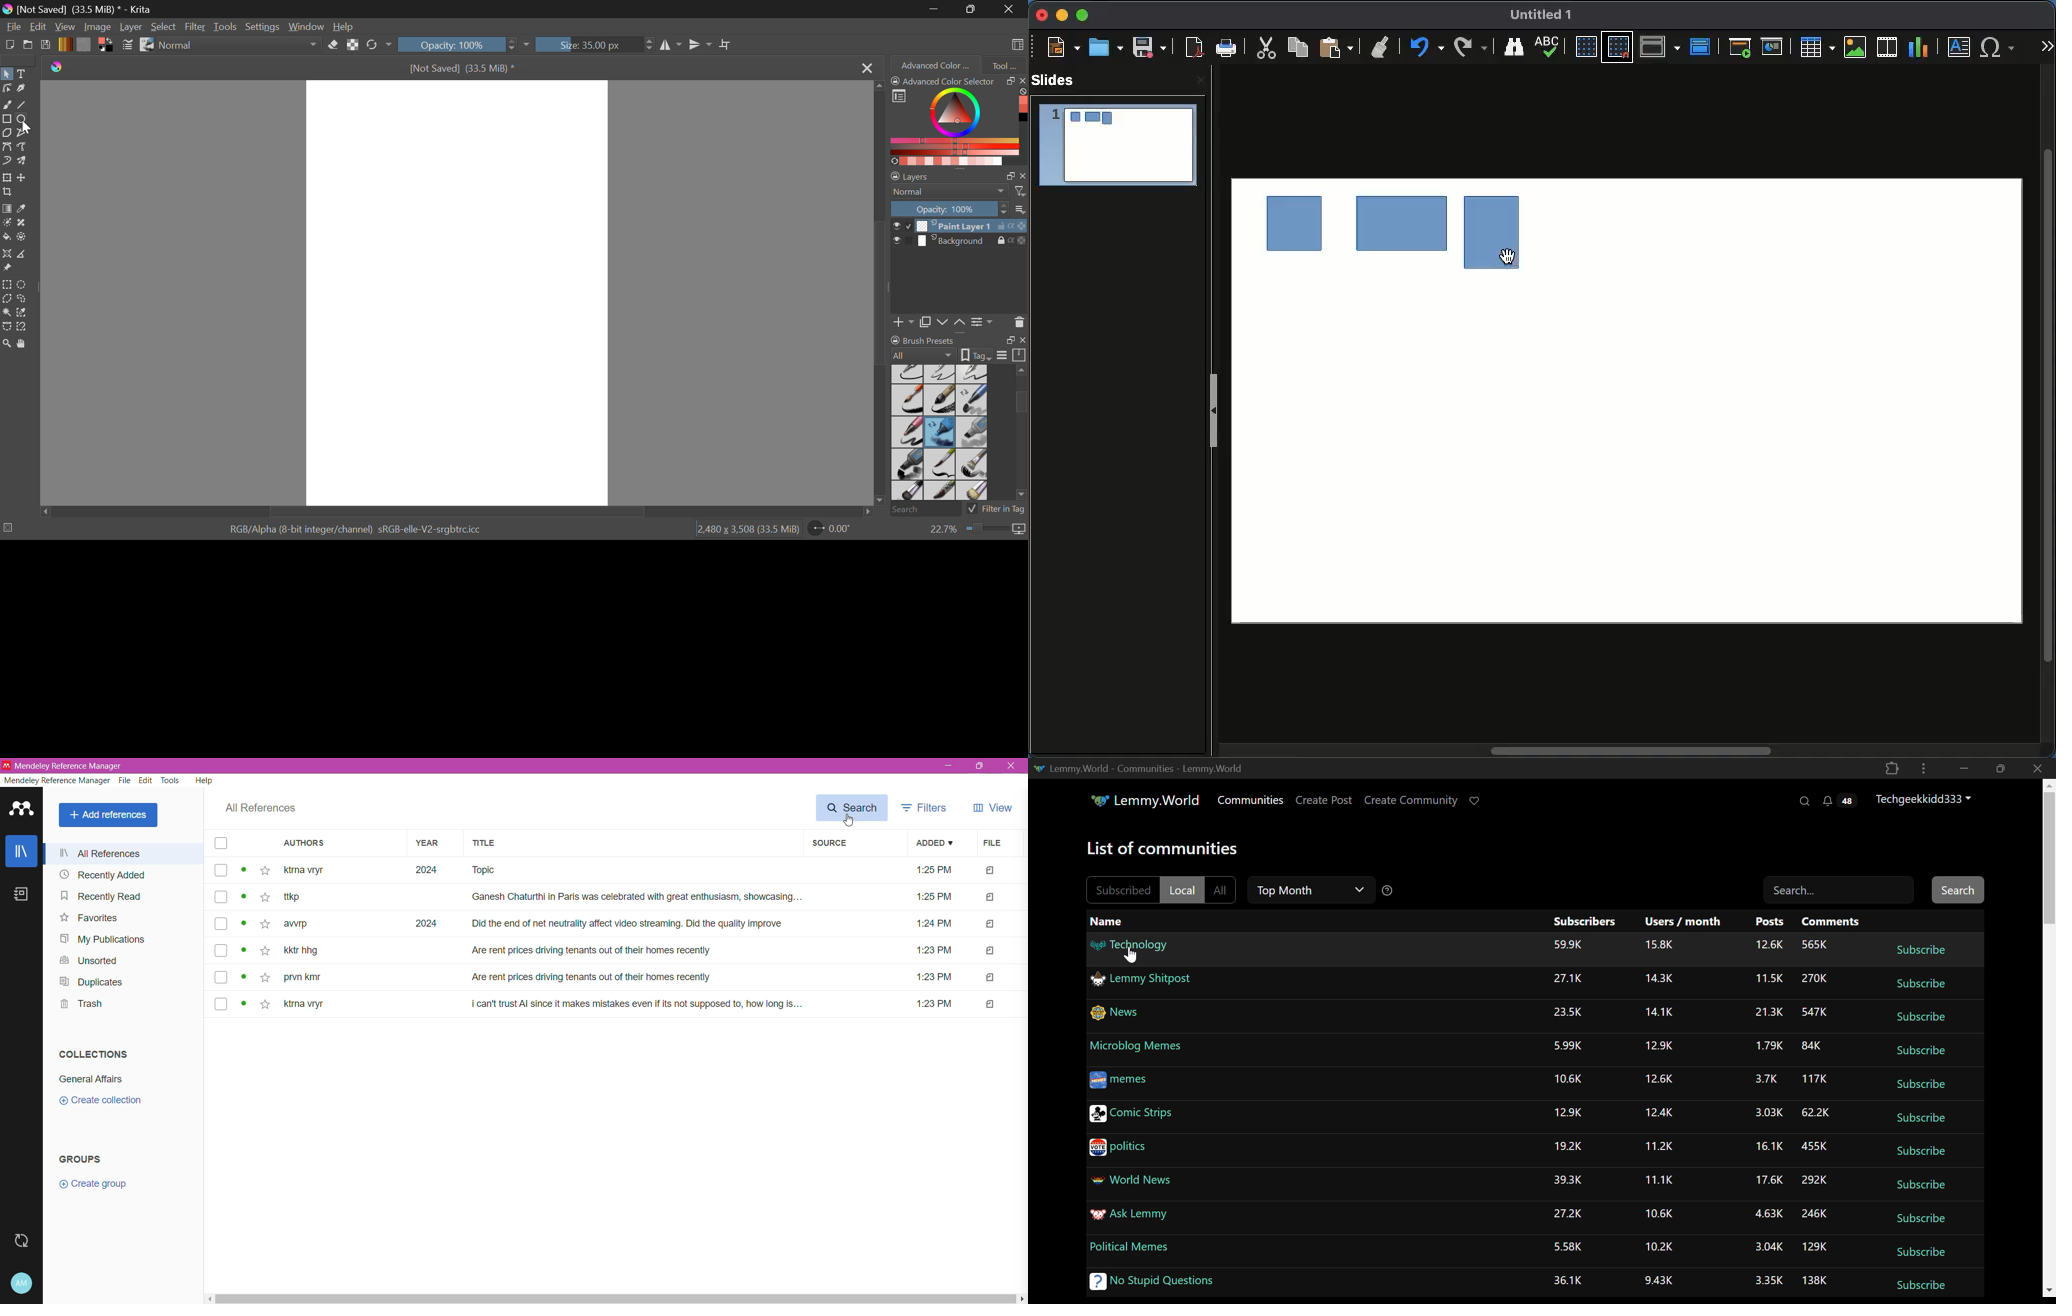  Describe the element at coordinates (1568, 1182) in the screenshot. I see `39.3K` at that location.